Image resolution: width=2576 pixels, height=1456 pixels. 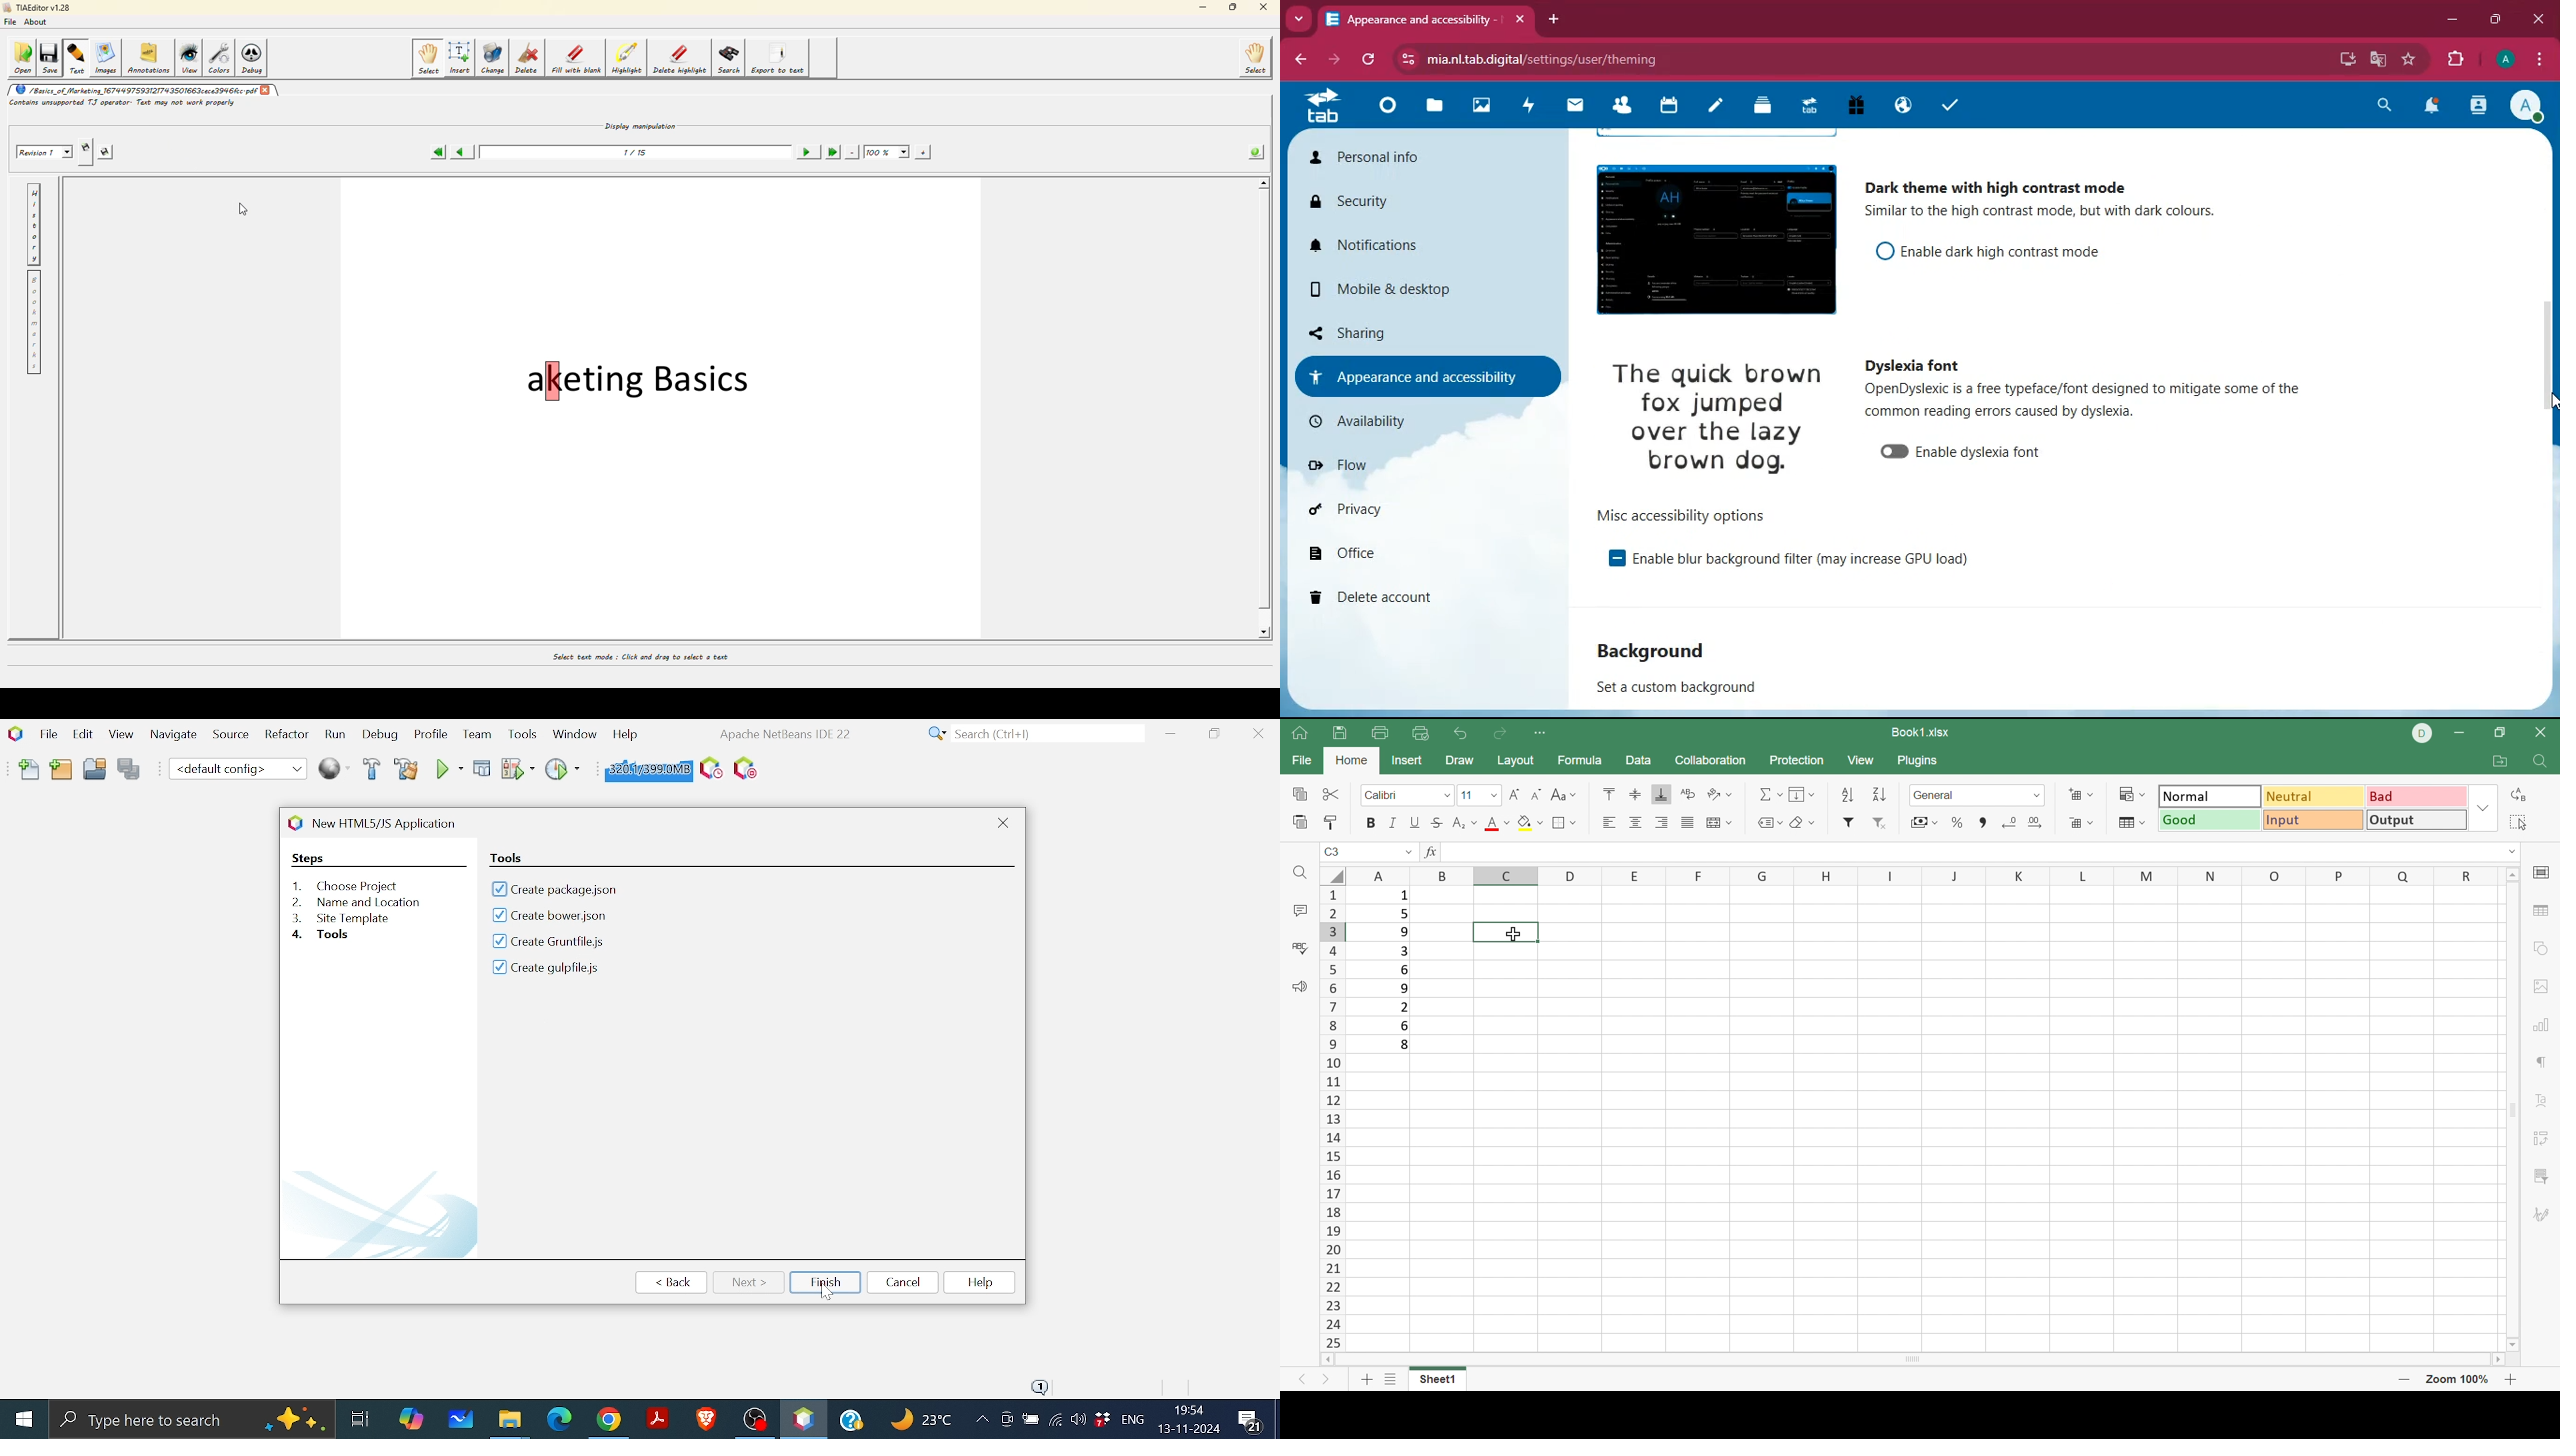 I want to click on Meet now, so click(x=1006, y=1422).